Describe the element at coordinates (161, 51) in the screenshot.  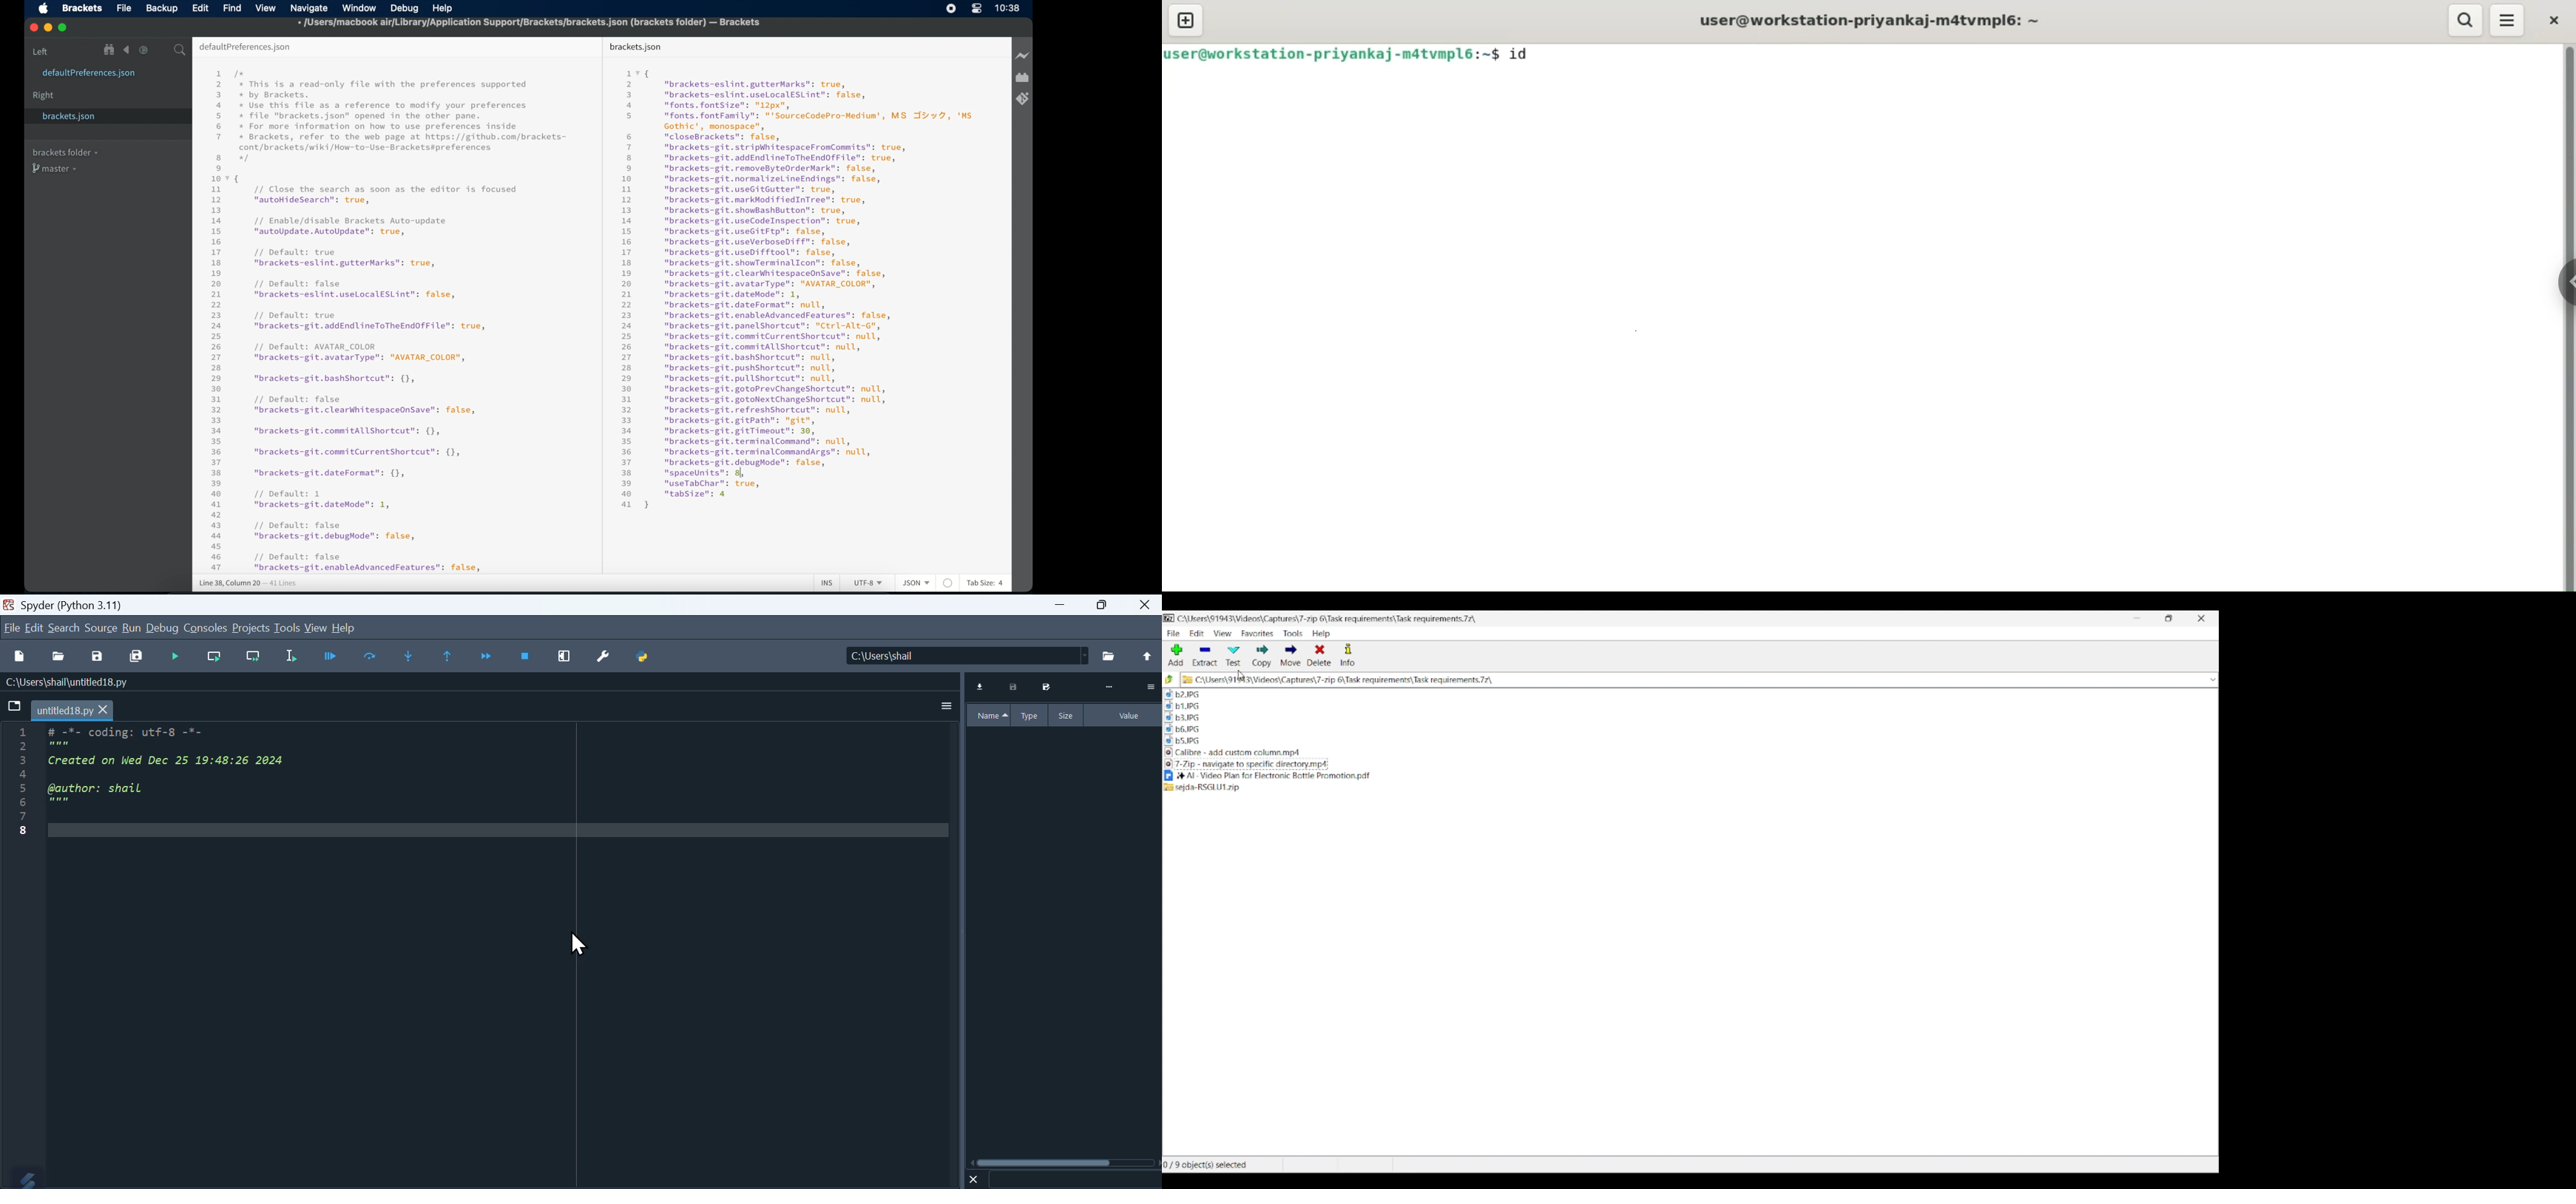
I see `split the editor vertical or horizontal` at that location.